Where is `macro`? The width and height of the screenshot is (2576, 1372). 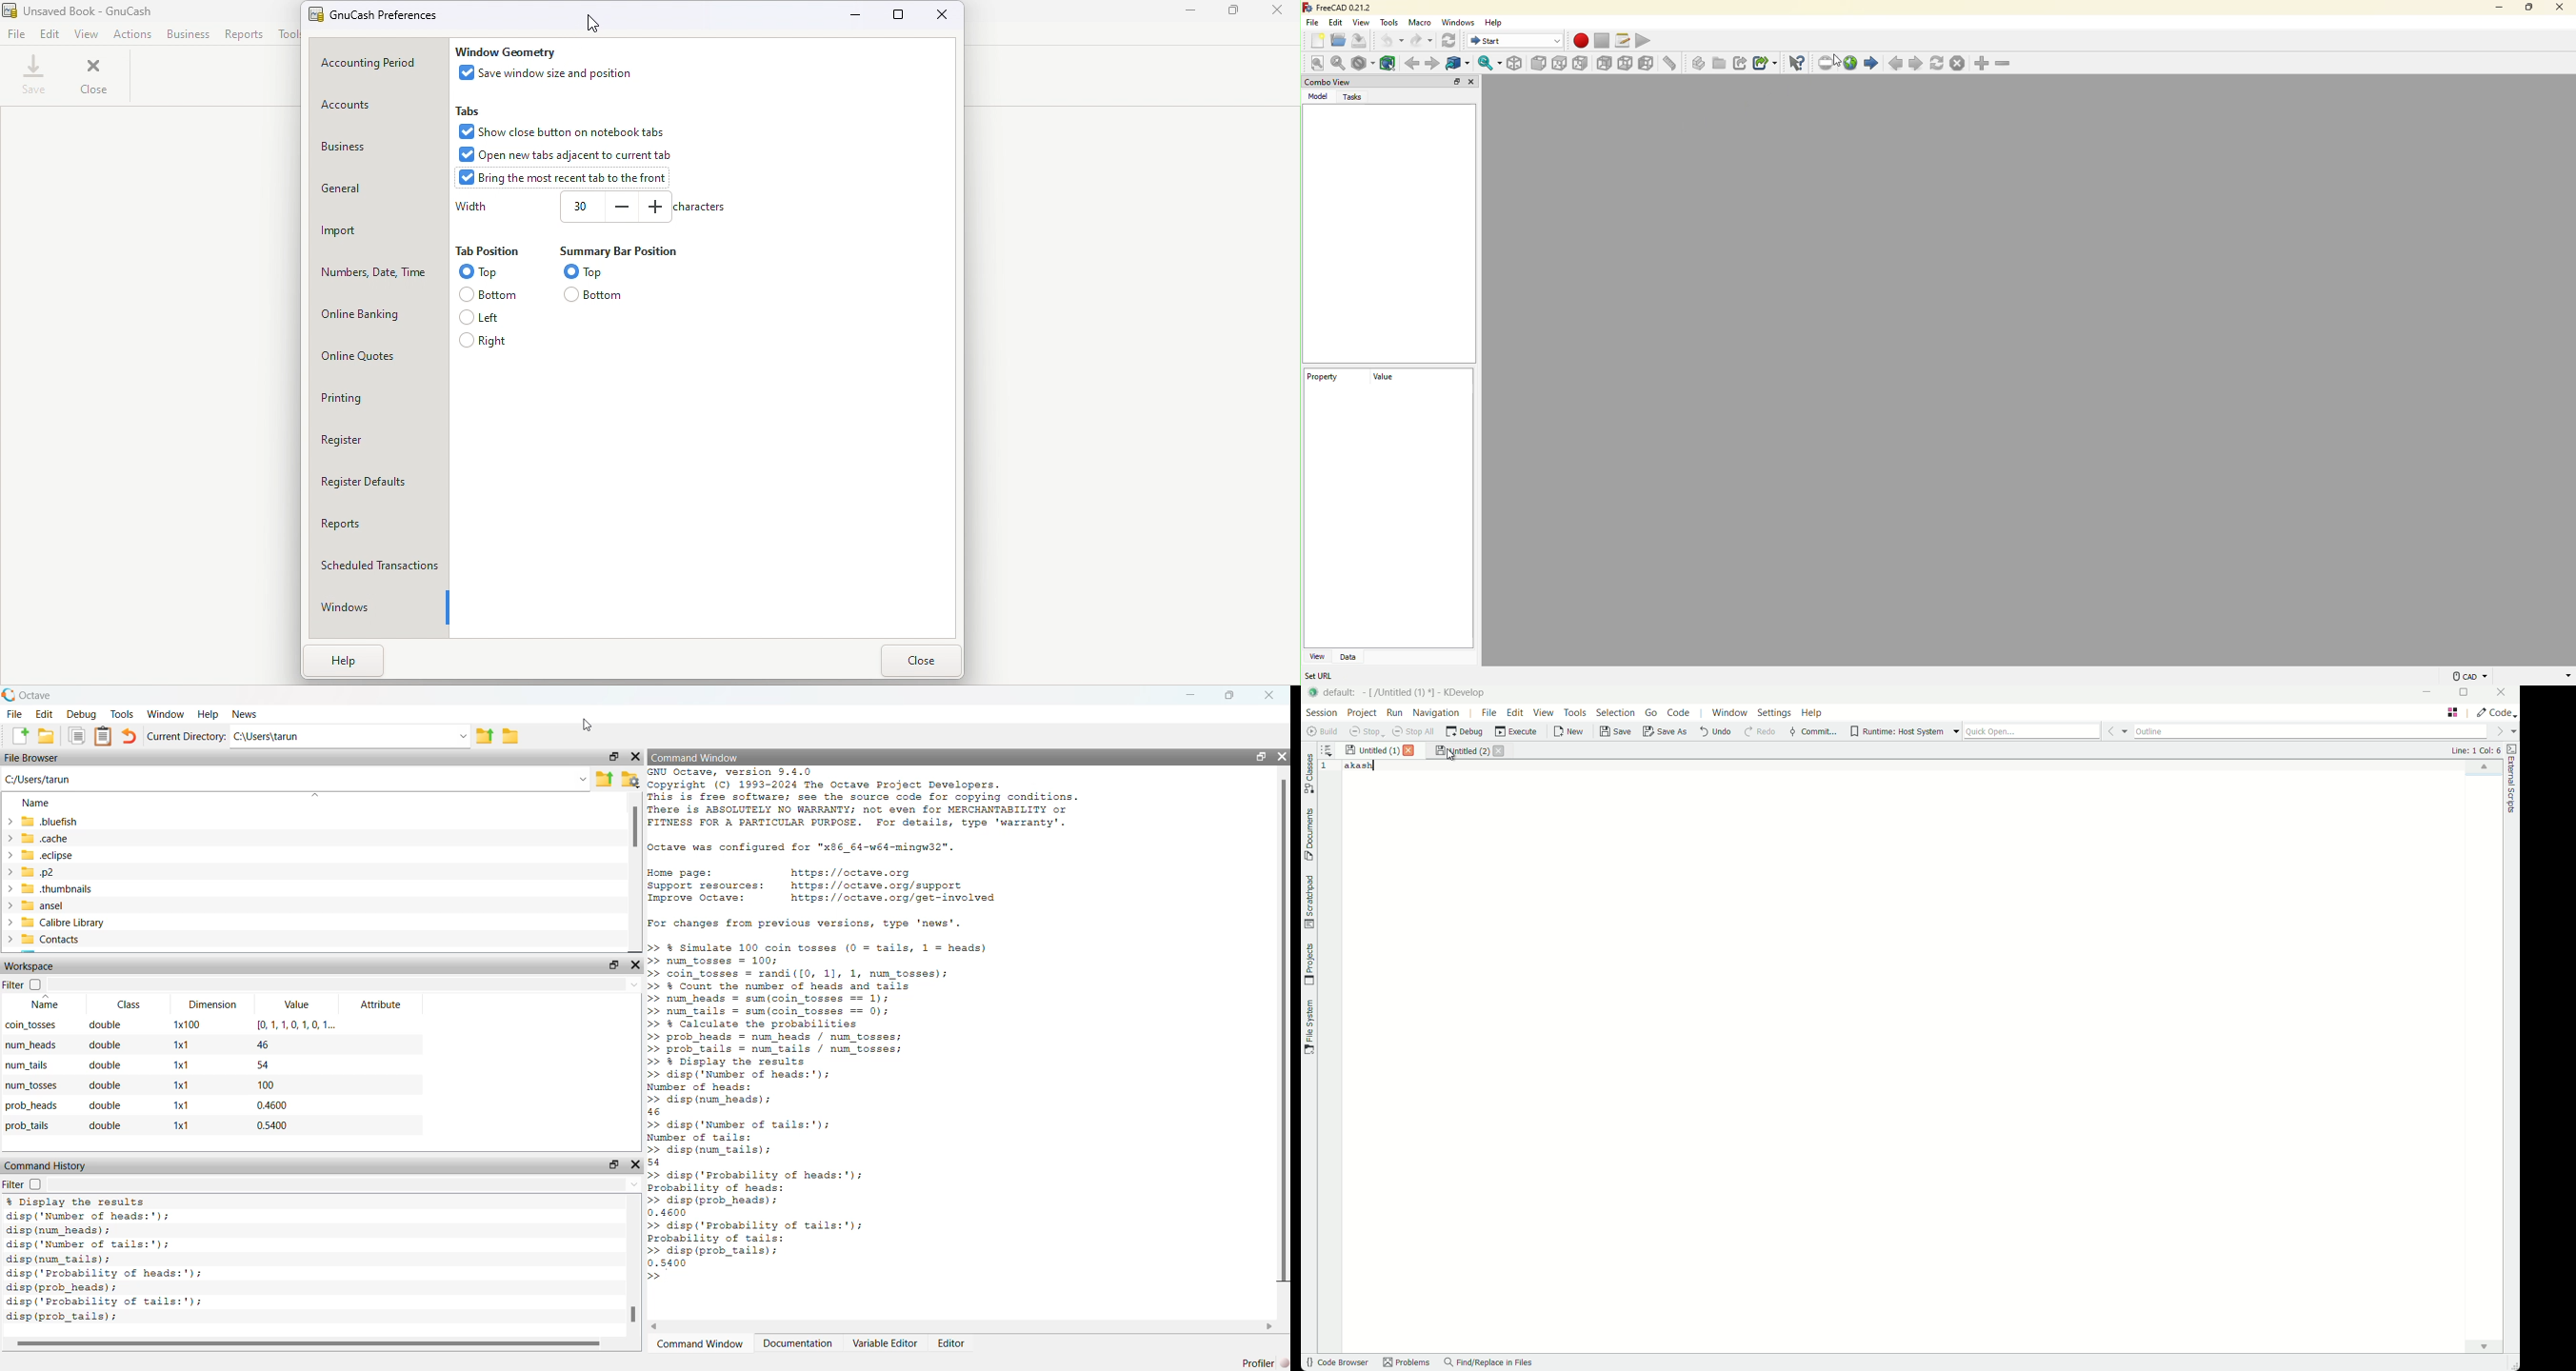 macro is located at coordinates (1422, 23).